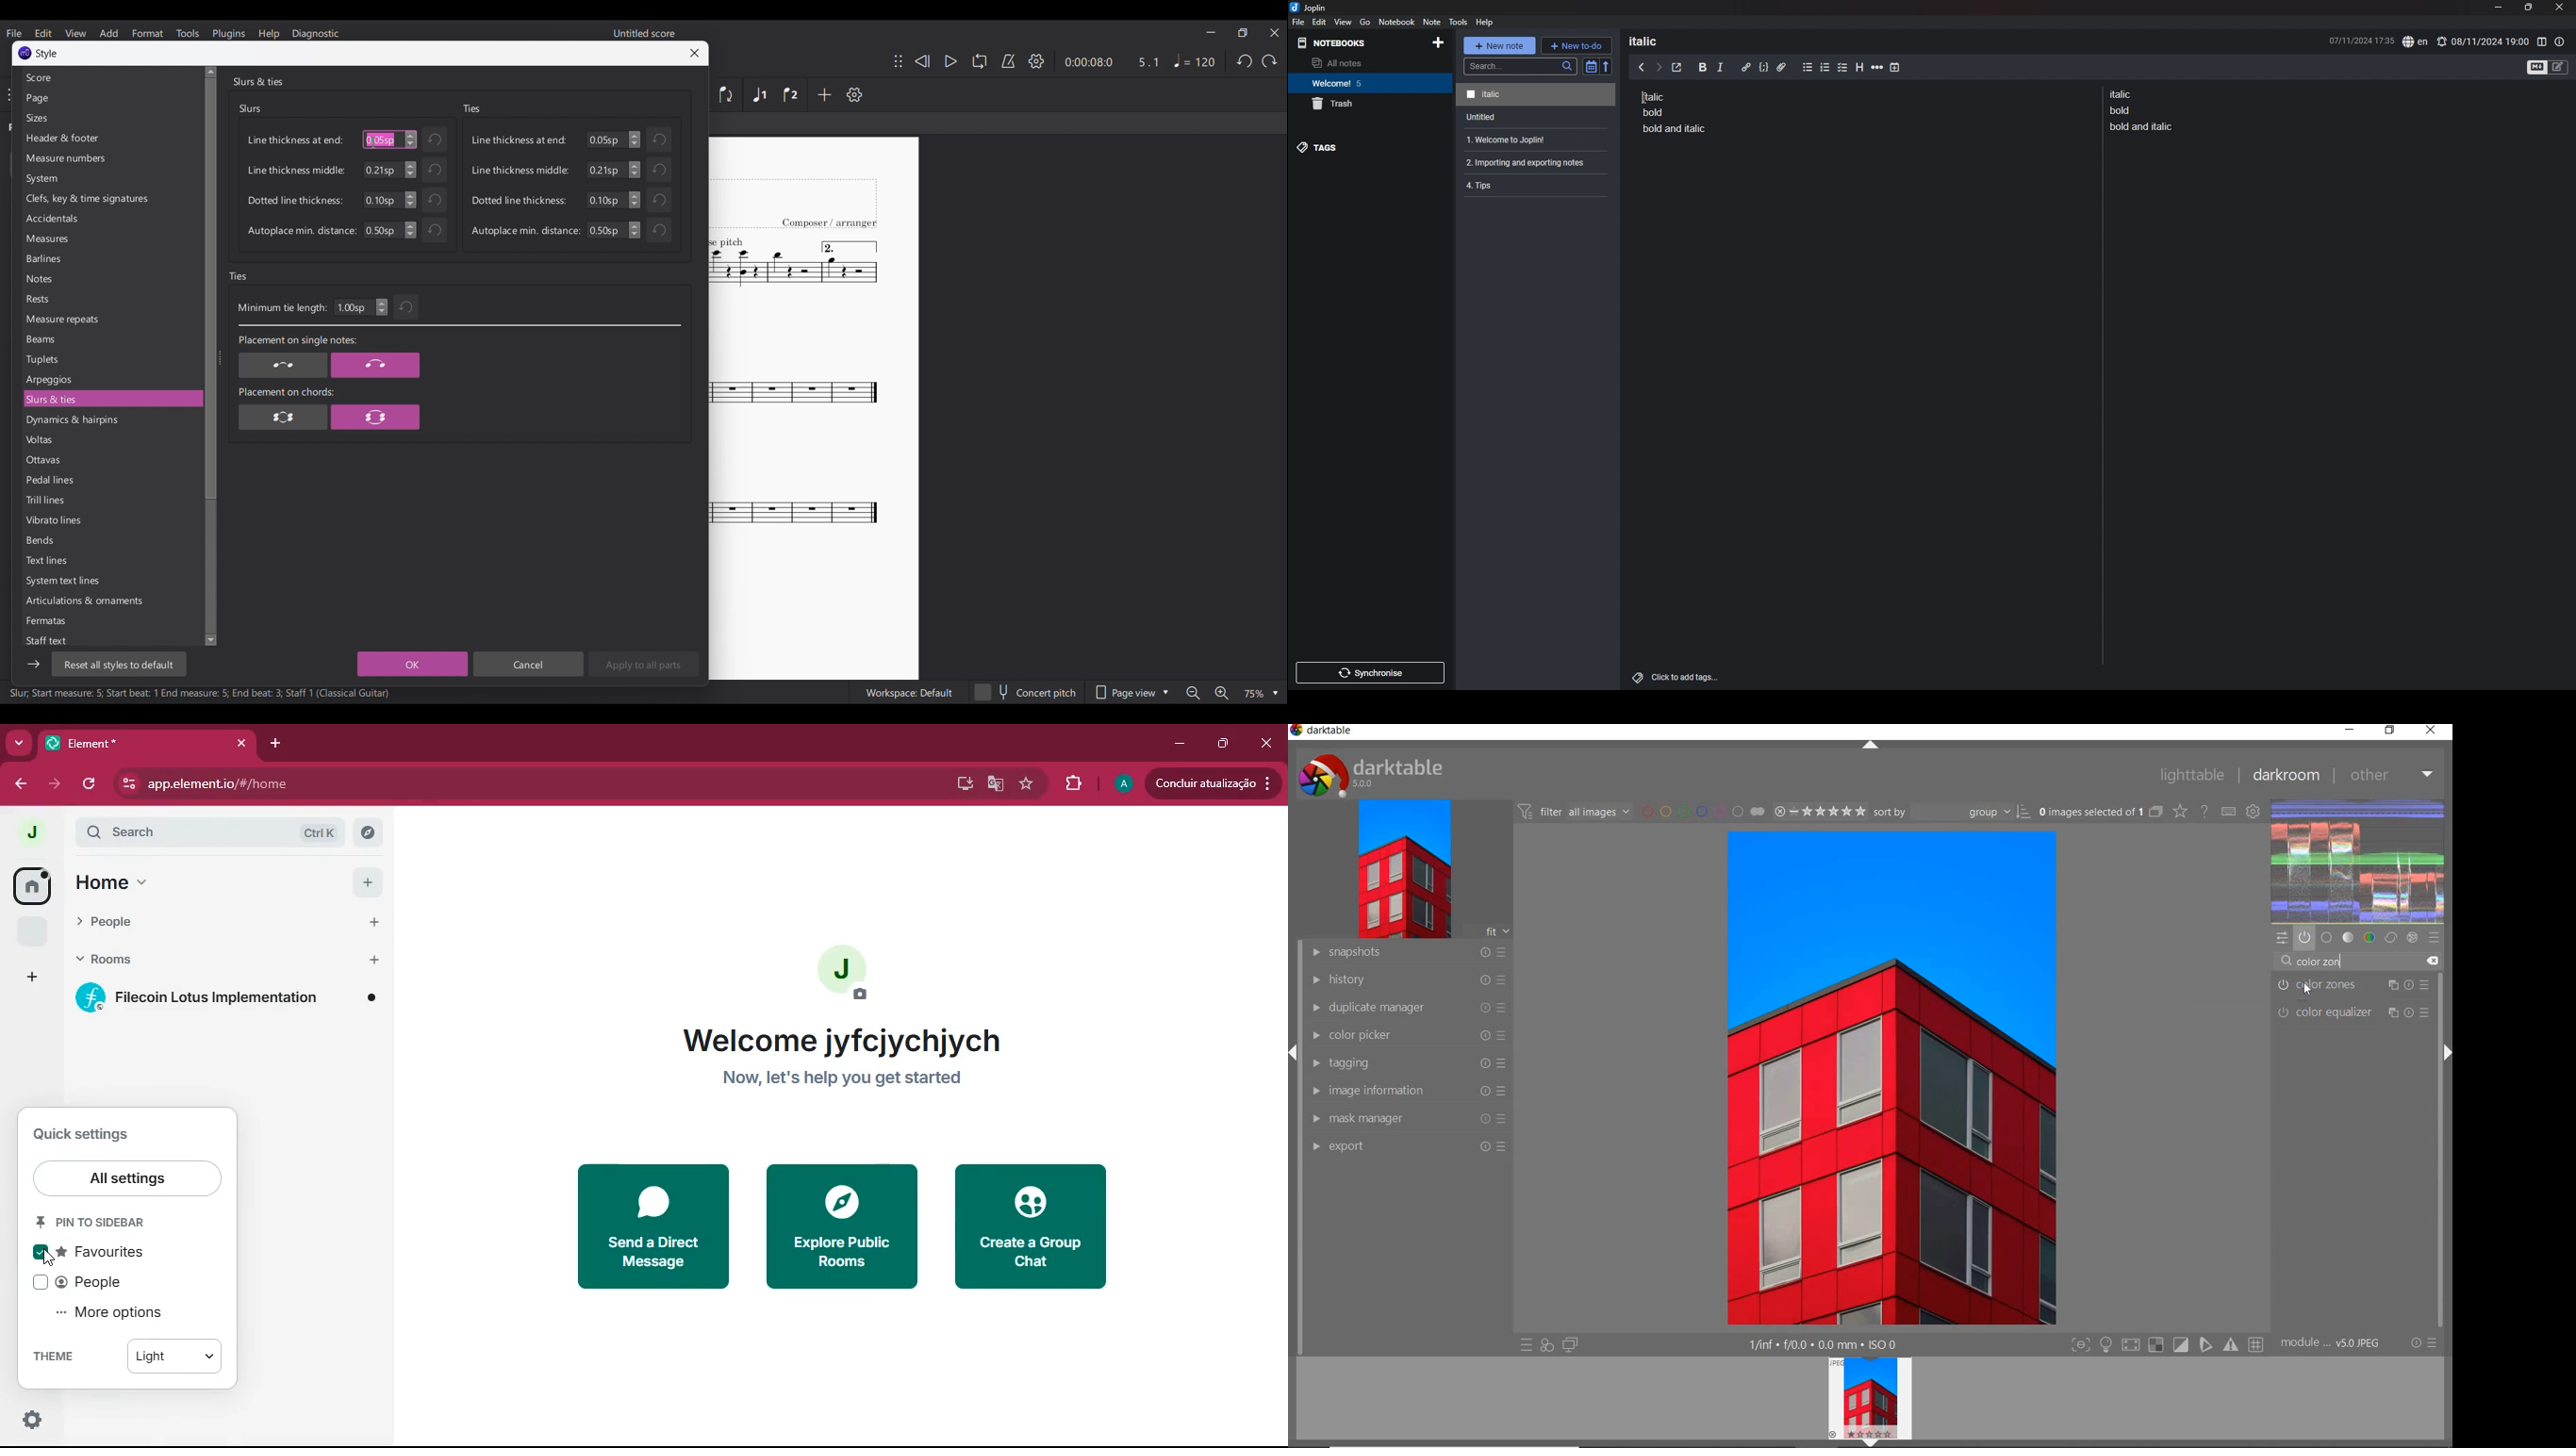  Describe the element at coordinates (206, 783) in the screenshot. I see `app.element.io/#/home` at that location.